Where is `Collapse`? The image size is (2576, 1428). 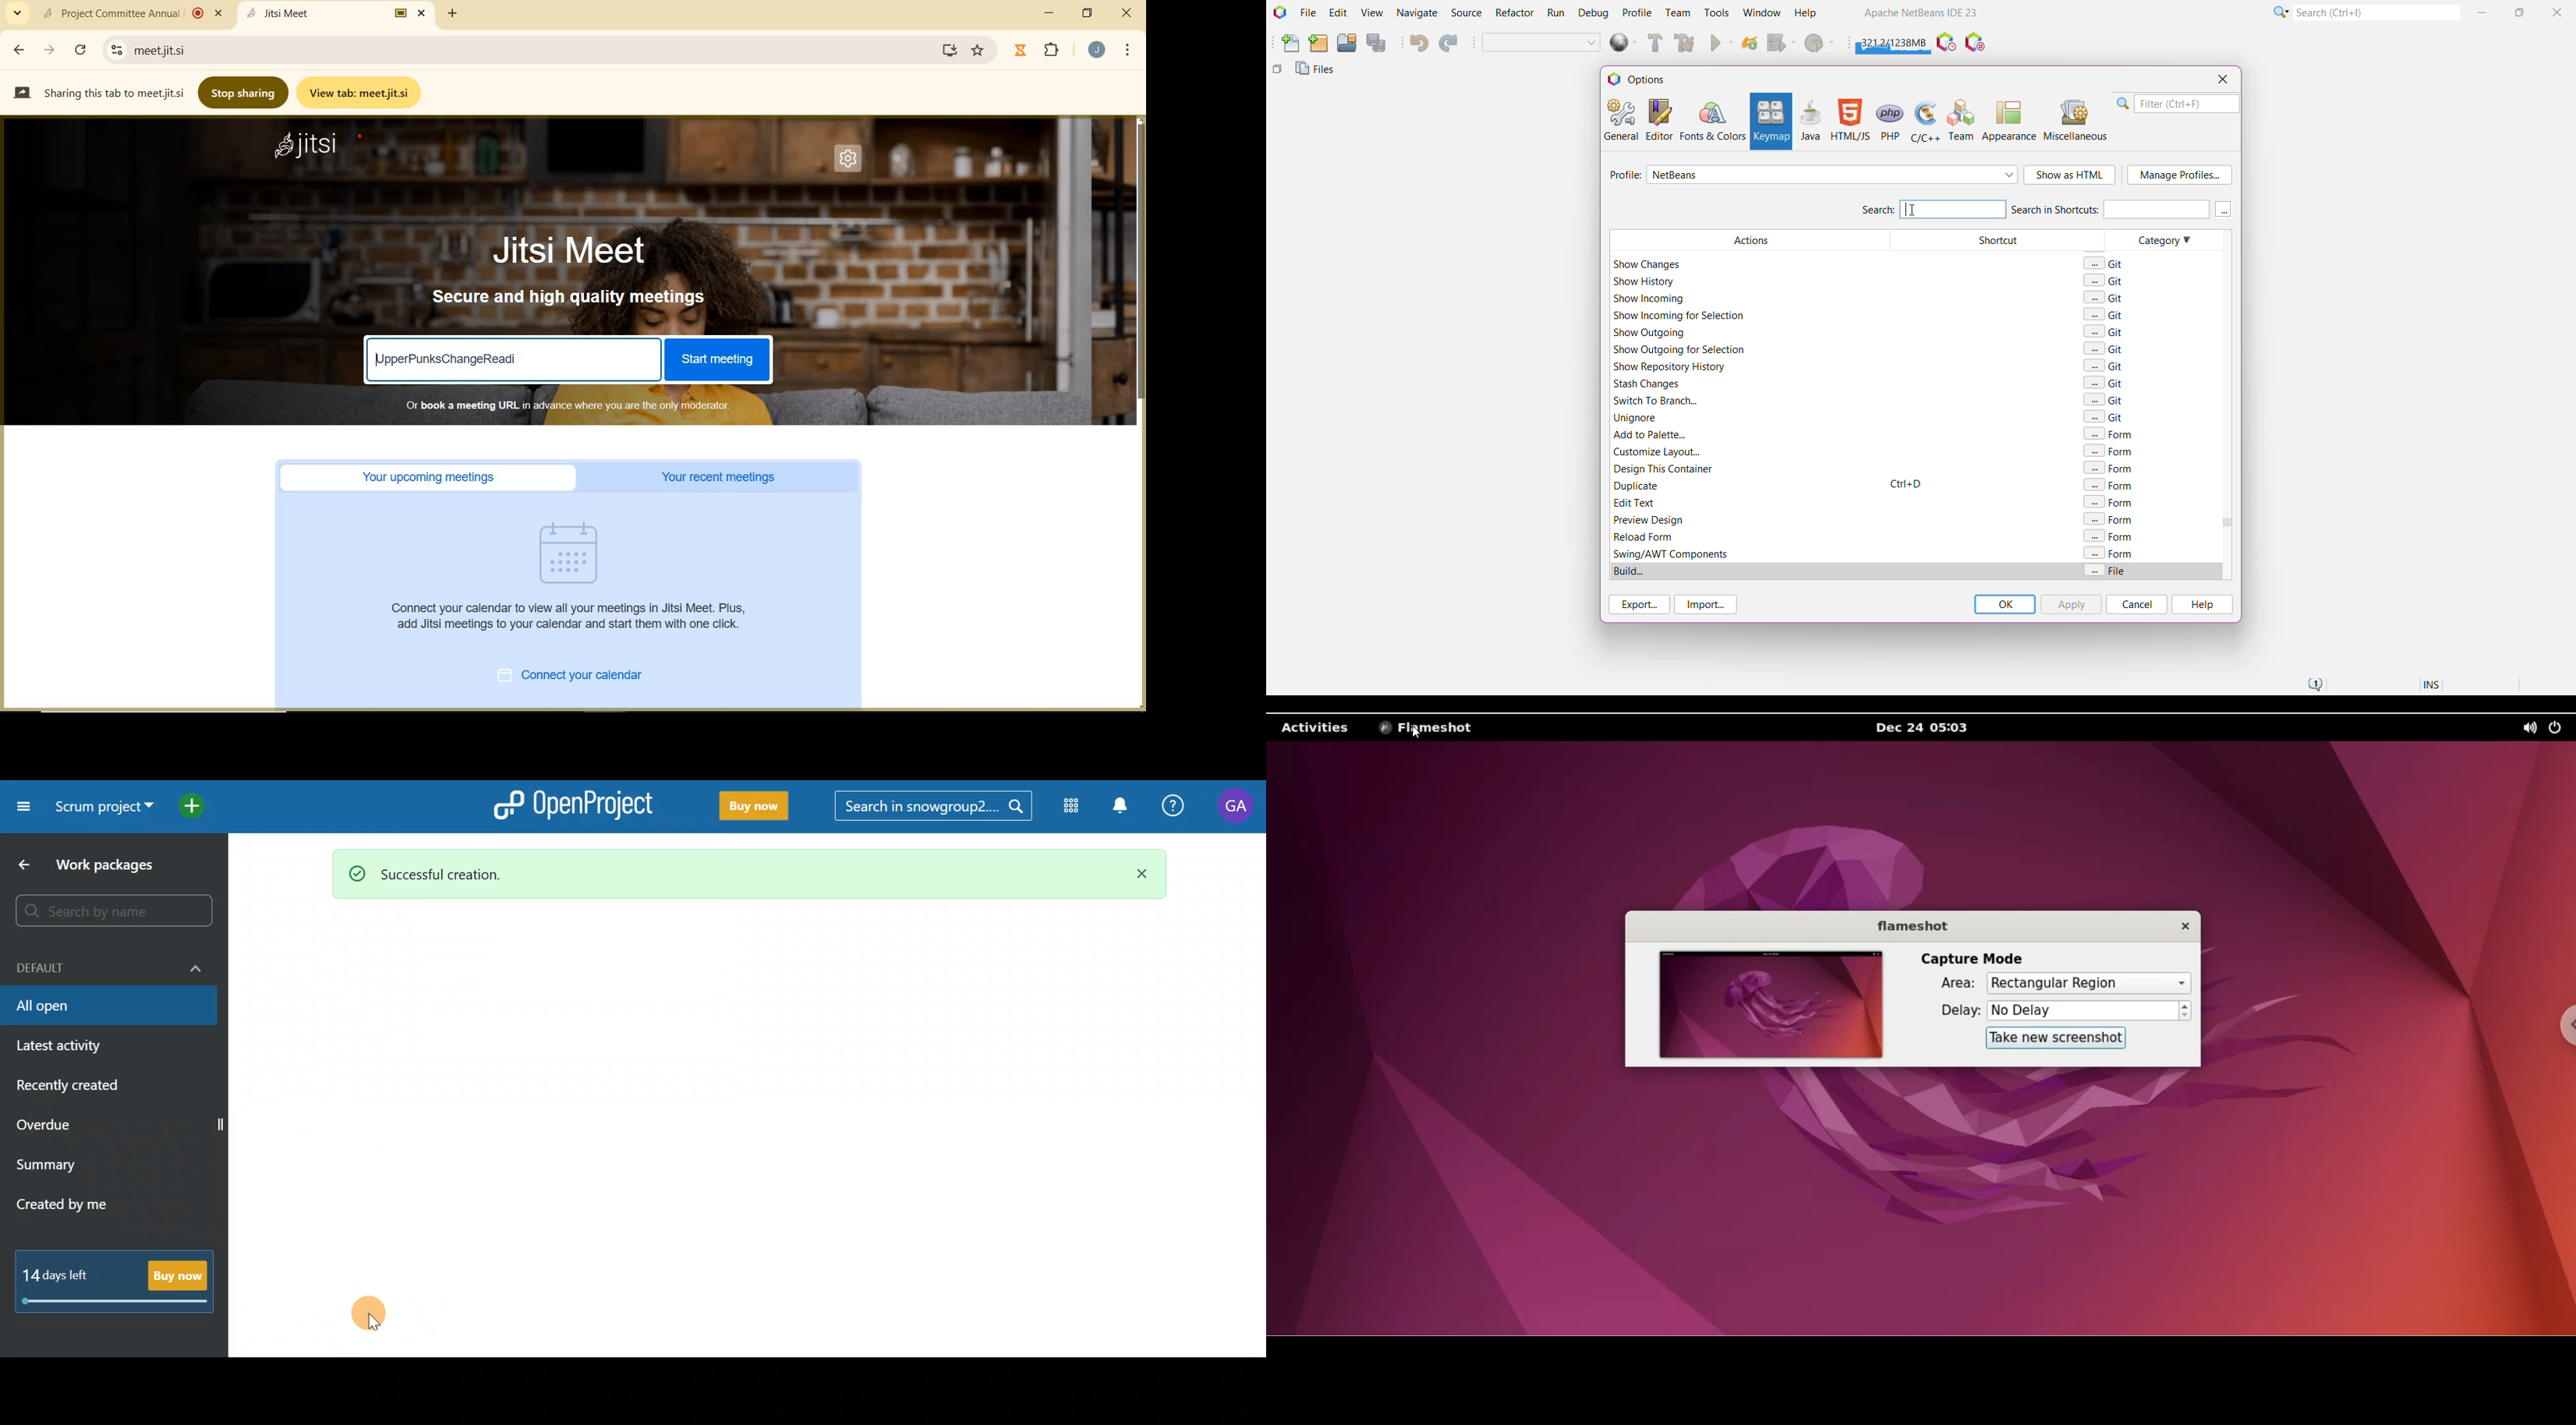 Collapse is located at coordinates (17, 14).